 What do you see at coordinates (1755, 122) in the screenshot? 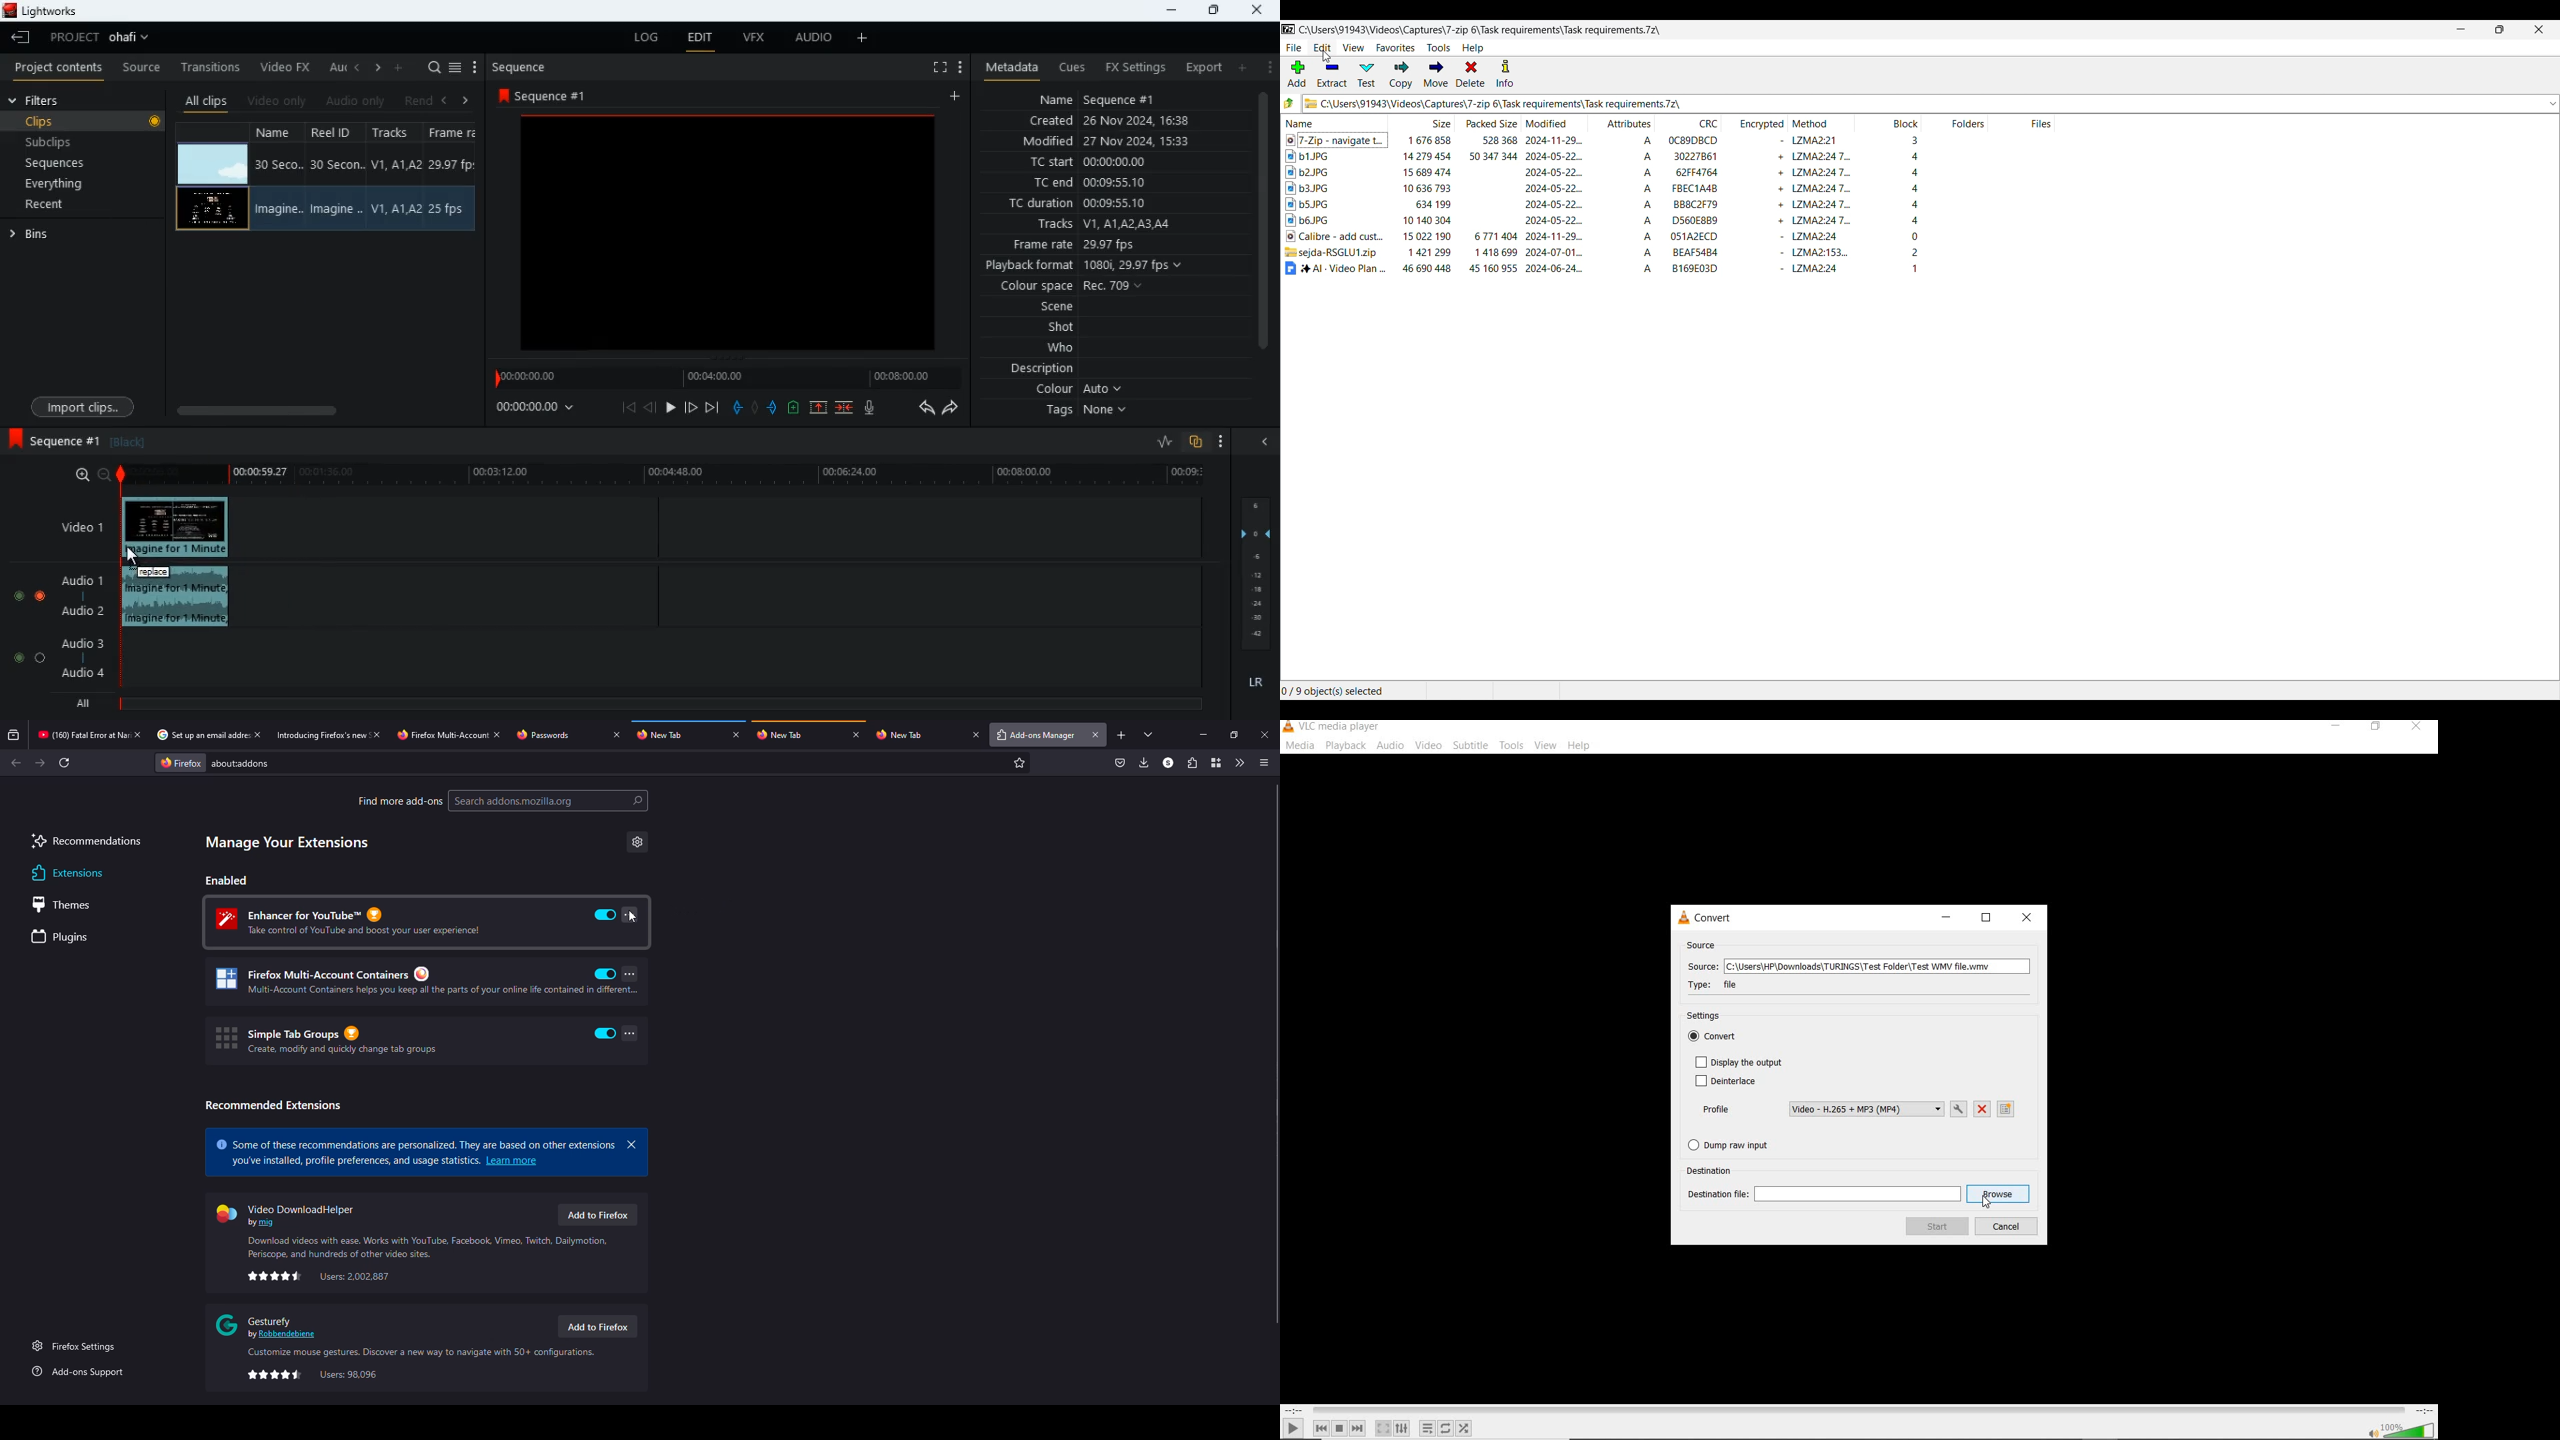
I see `Encrypted column` at bounding box center [1755, 122].